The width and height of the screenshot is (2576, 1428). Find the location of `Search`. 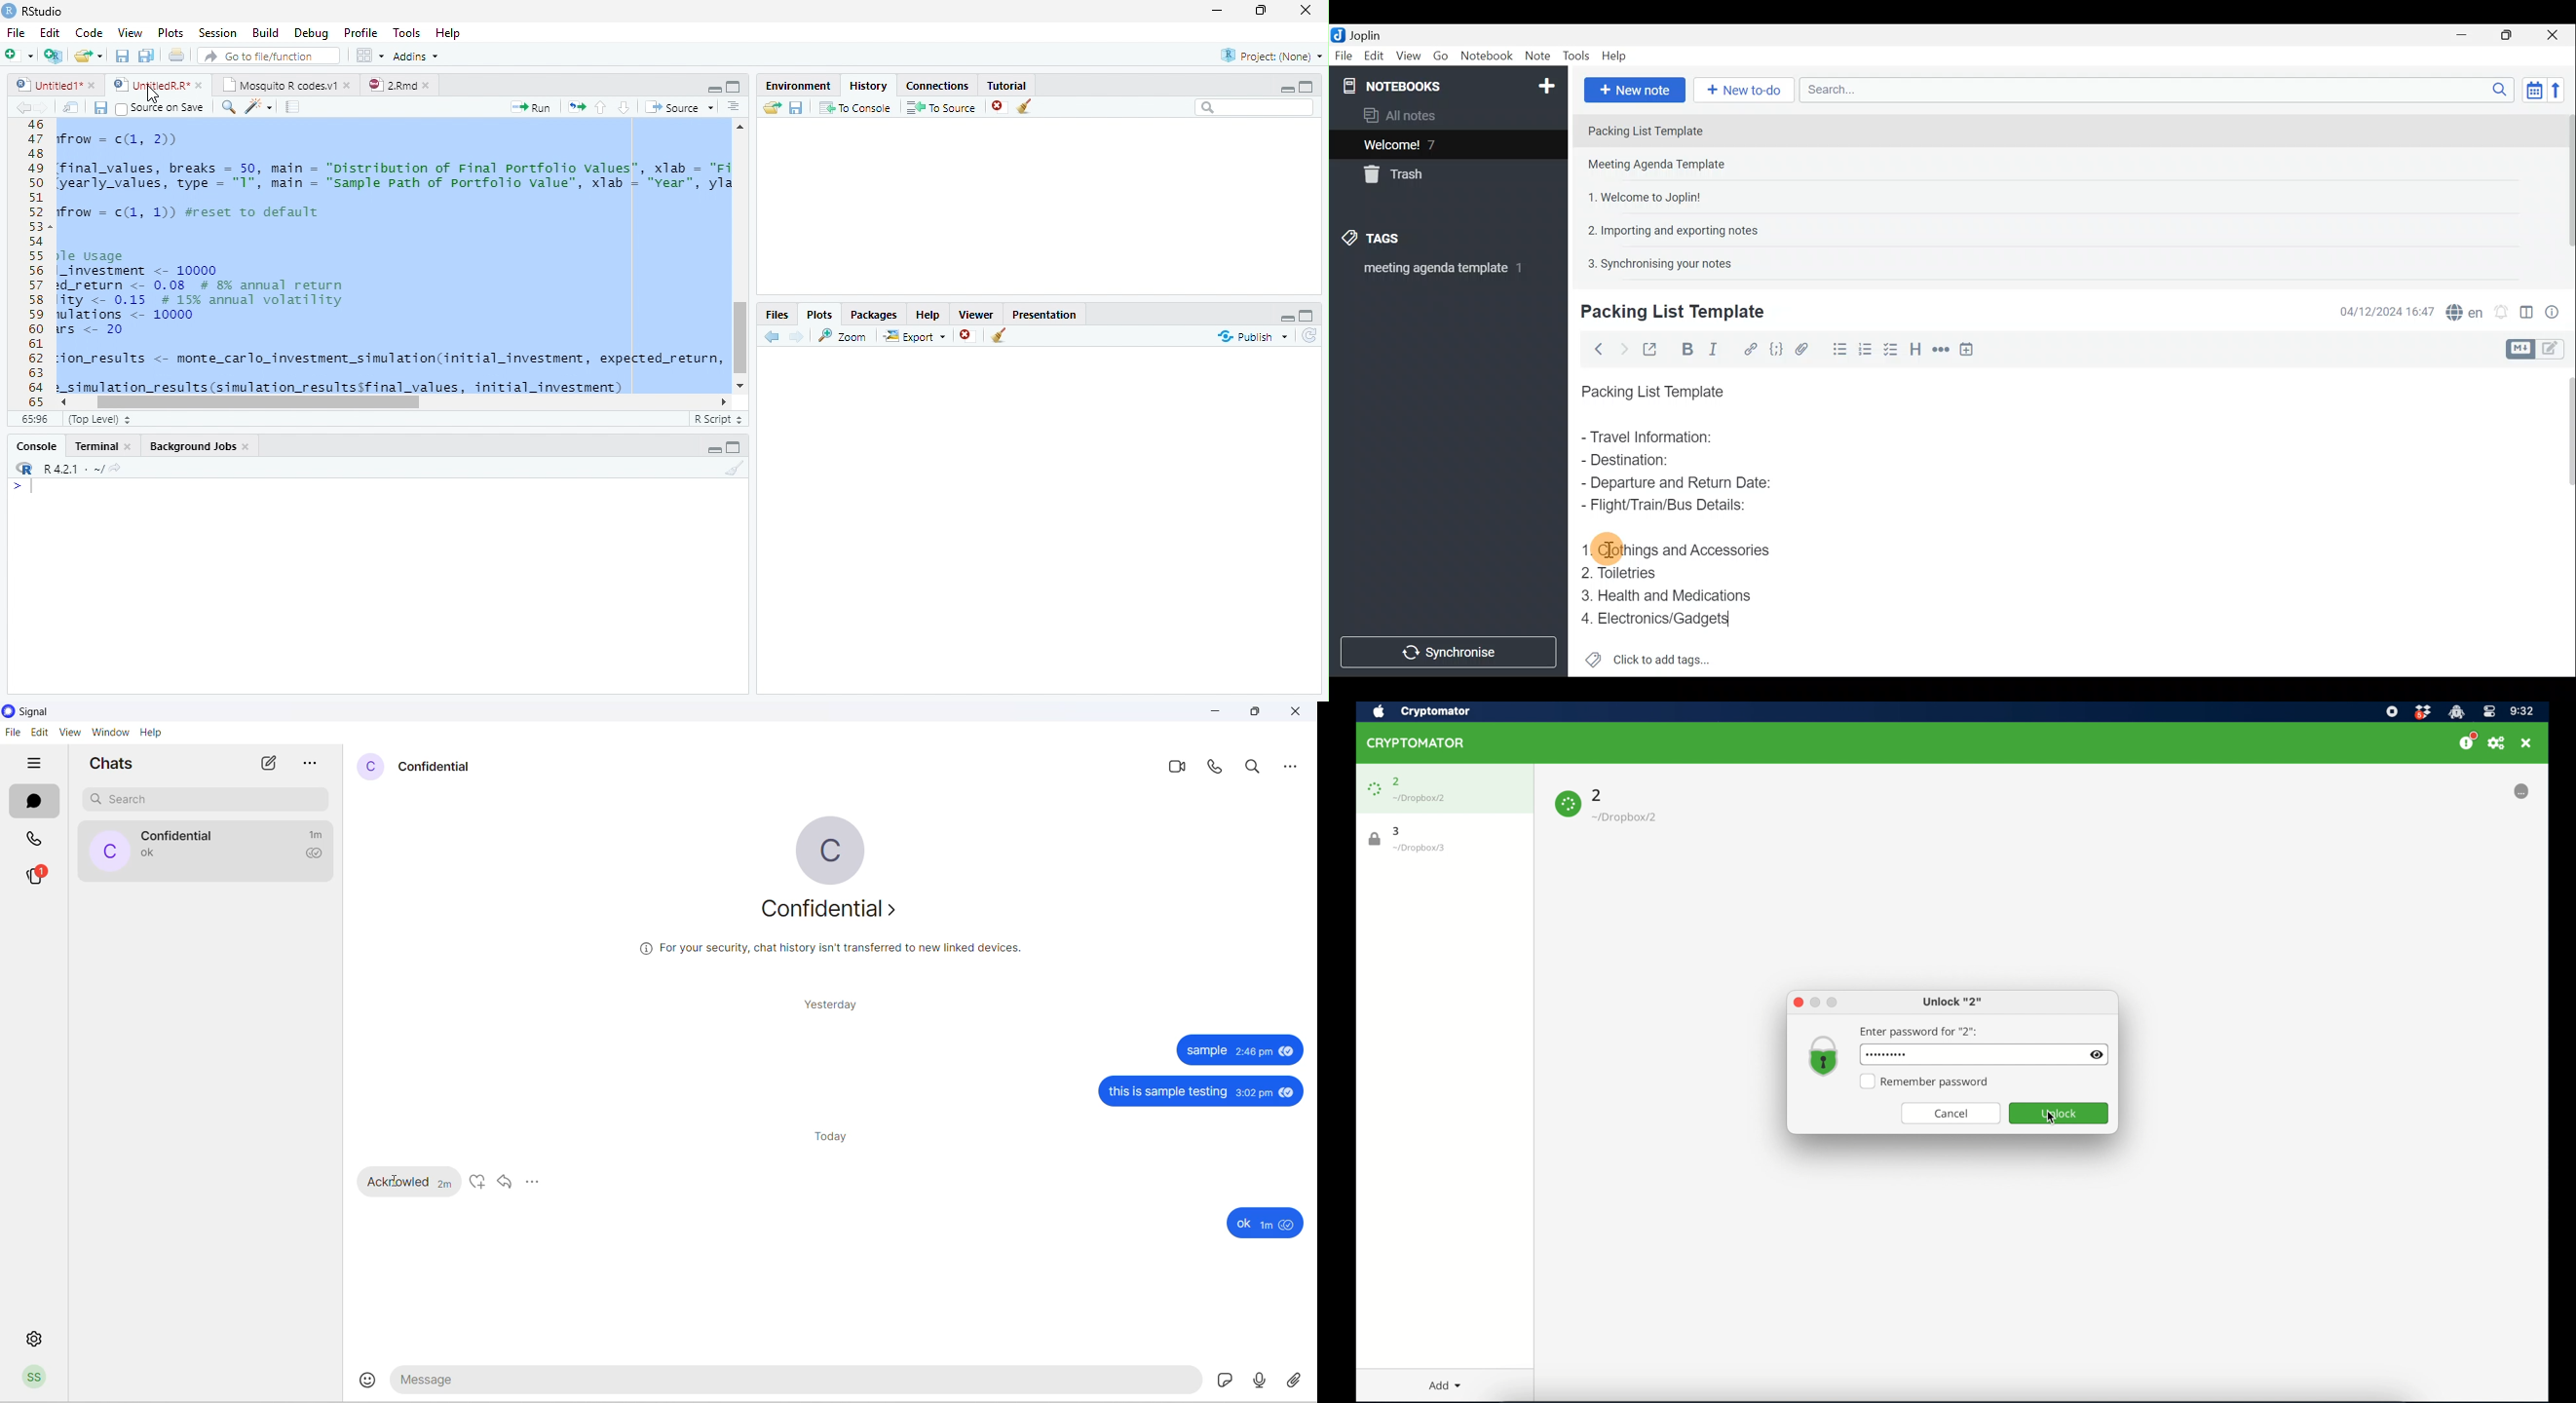

Search is located at coordinates (1255, 107).